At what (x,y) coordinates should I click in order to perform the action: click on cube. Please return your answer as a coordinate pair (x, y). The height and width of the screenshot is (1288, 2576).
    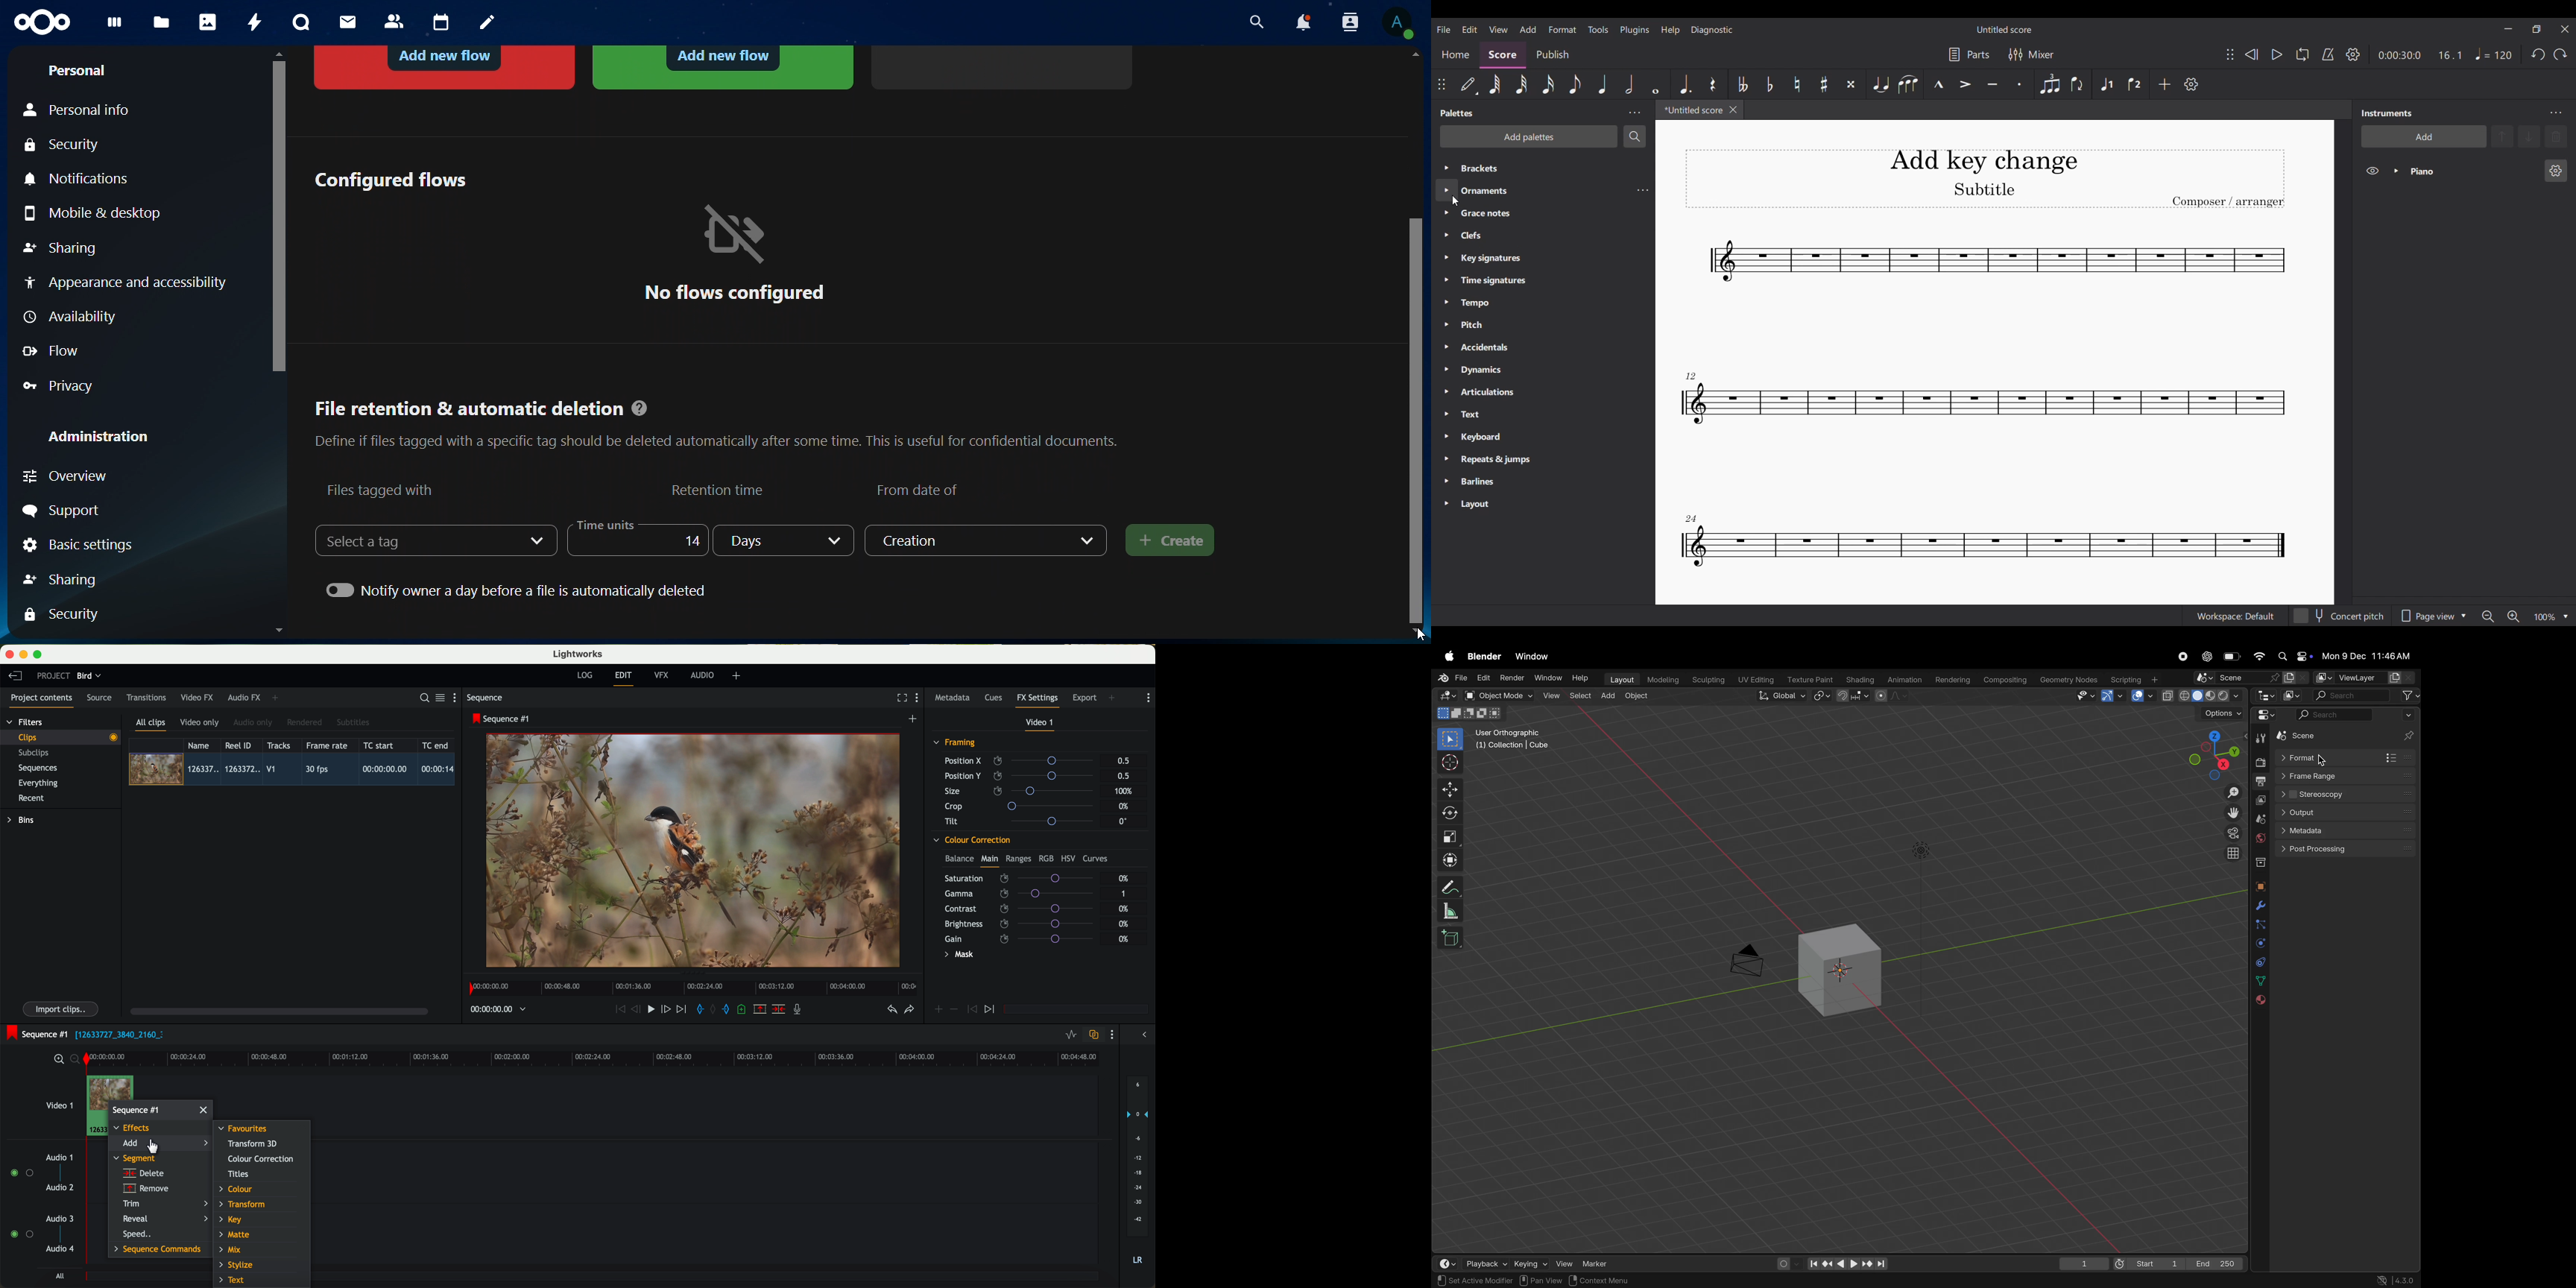
    Looking at the image, I should click on (1842, 967).